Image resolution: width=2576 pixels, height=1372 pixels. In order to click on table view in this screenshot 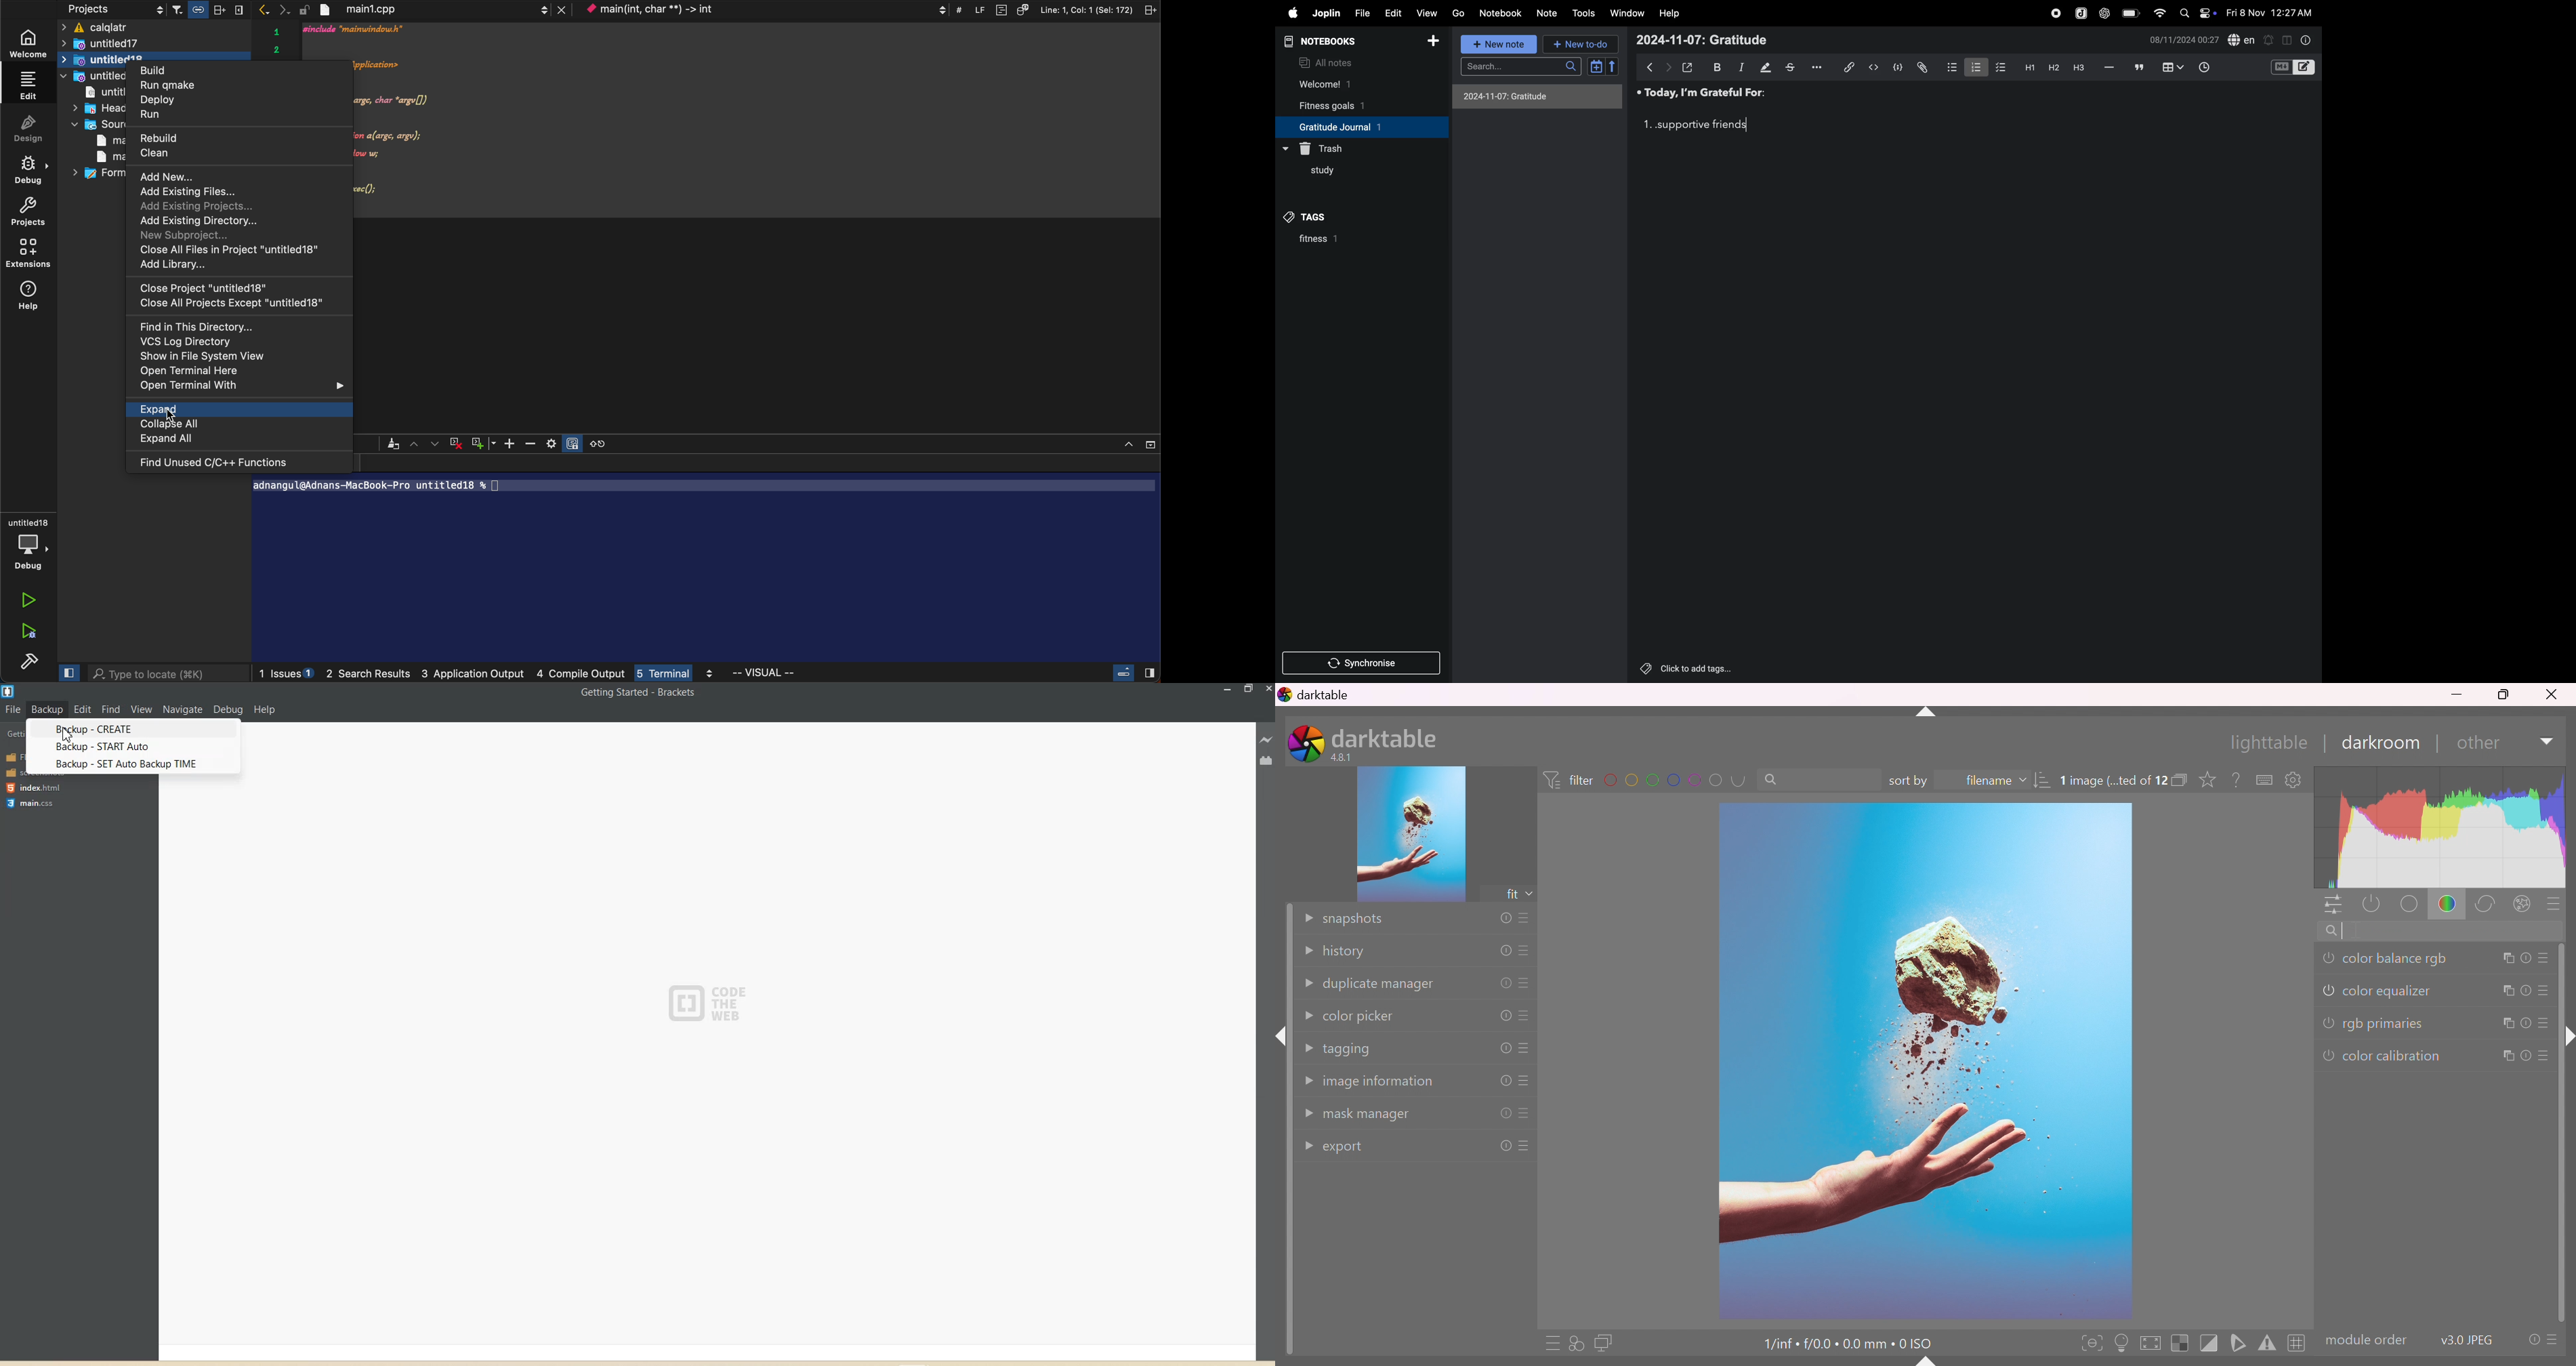, I will do `click(2174, 67)`.